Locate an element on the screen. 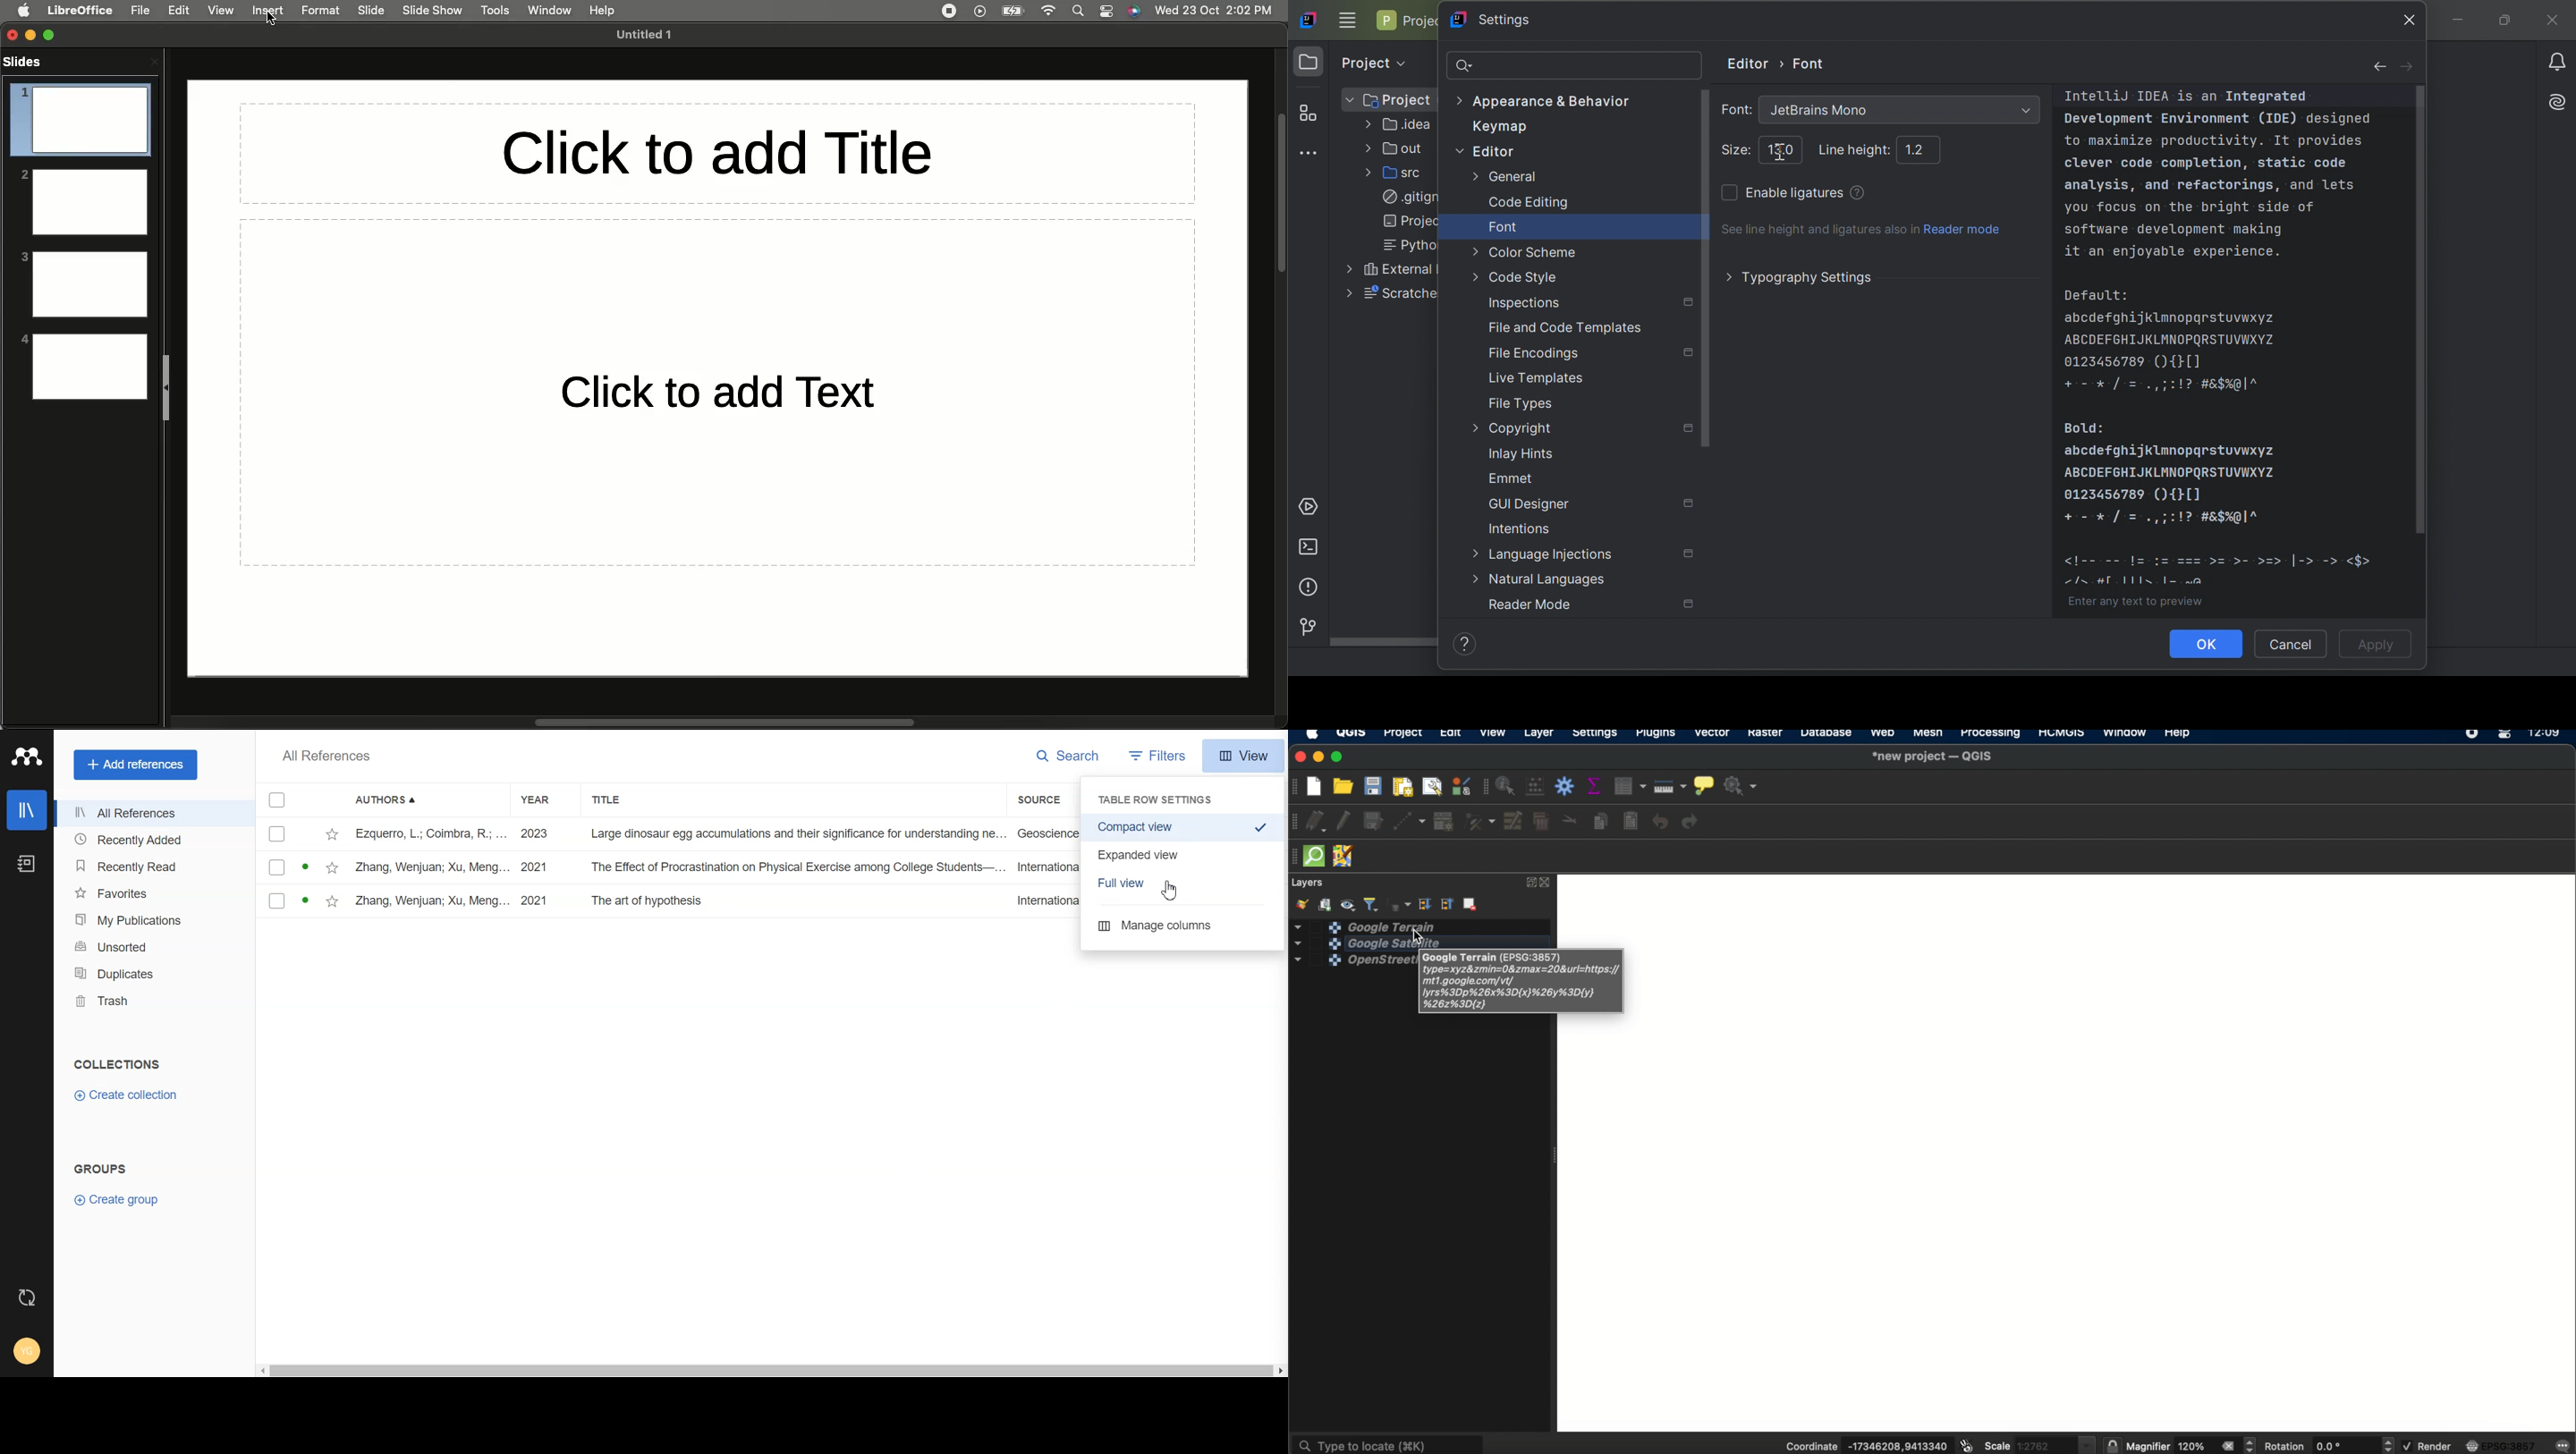  IntelliJ IDEA is located at coordinates (2186, 97).